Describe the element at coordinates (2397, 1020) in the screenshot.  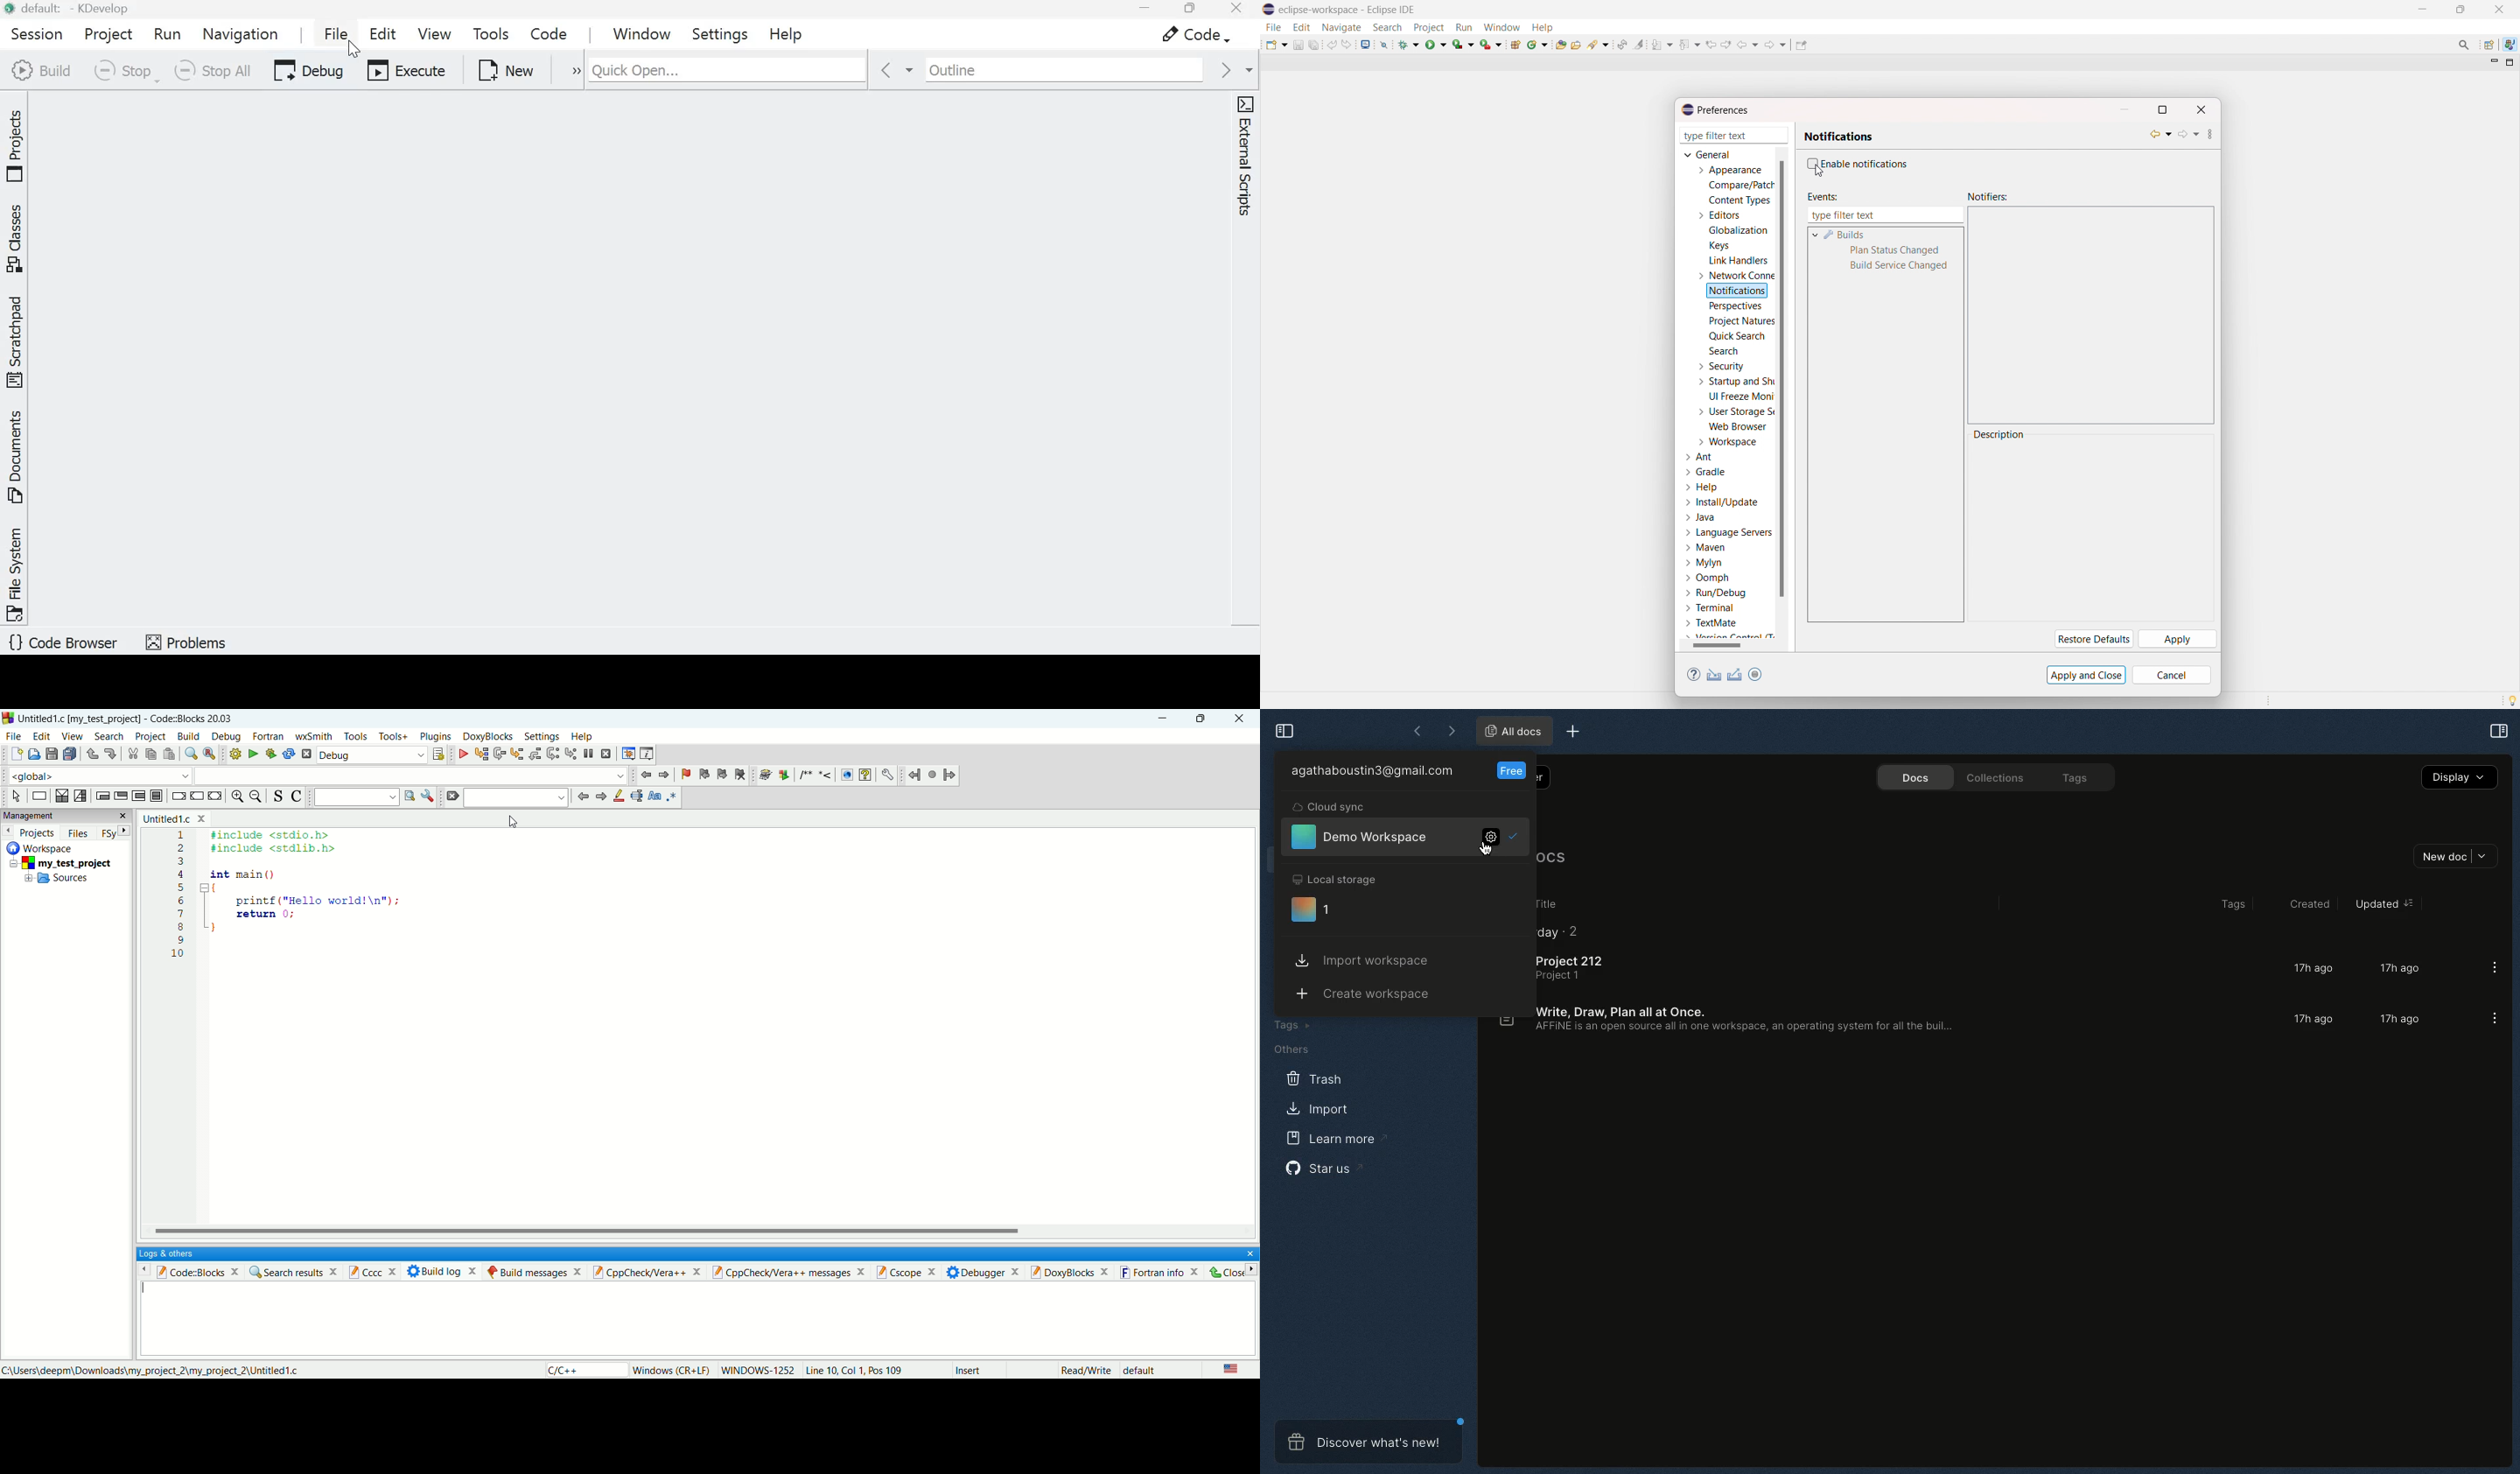
I see `17h ago` at that location.